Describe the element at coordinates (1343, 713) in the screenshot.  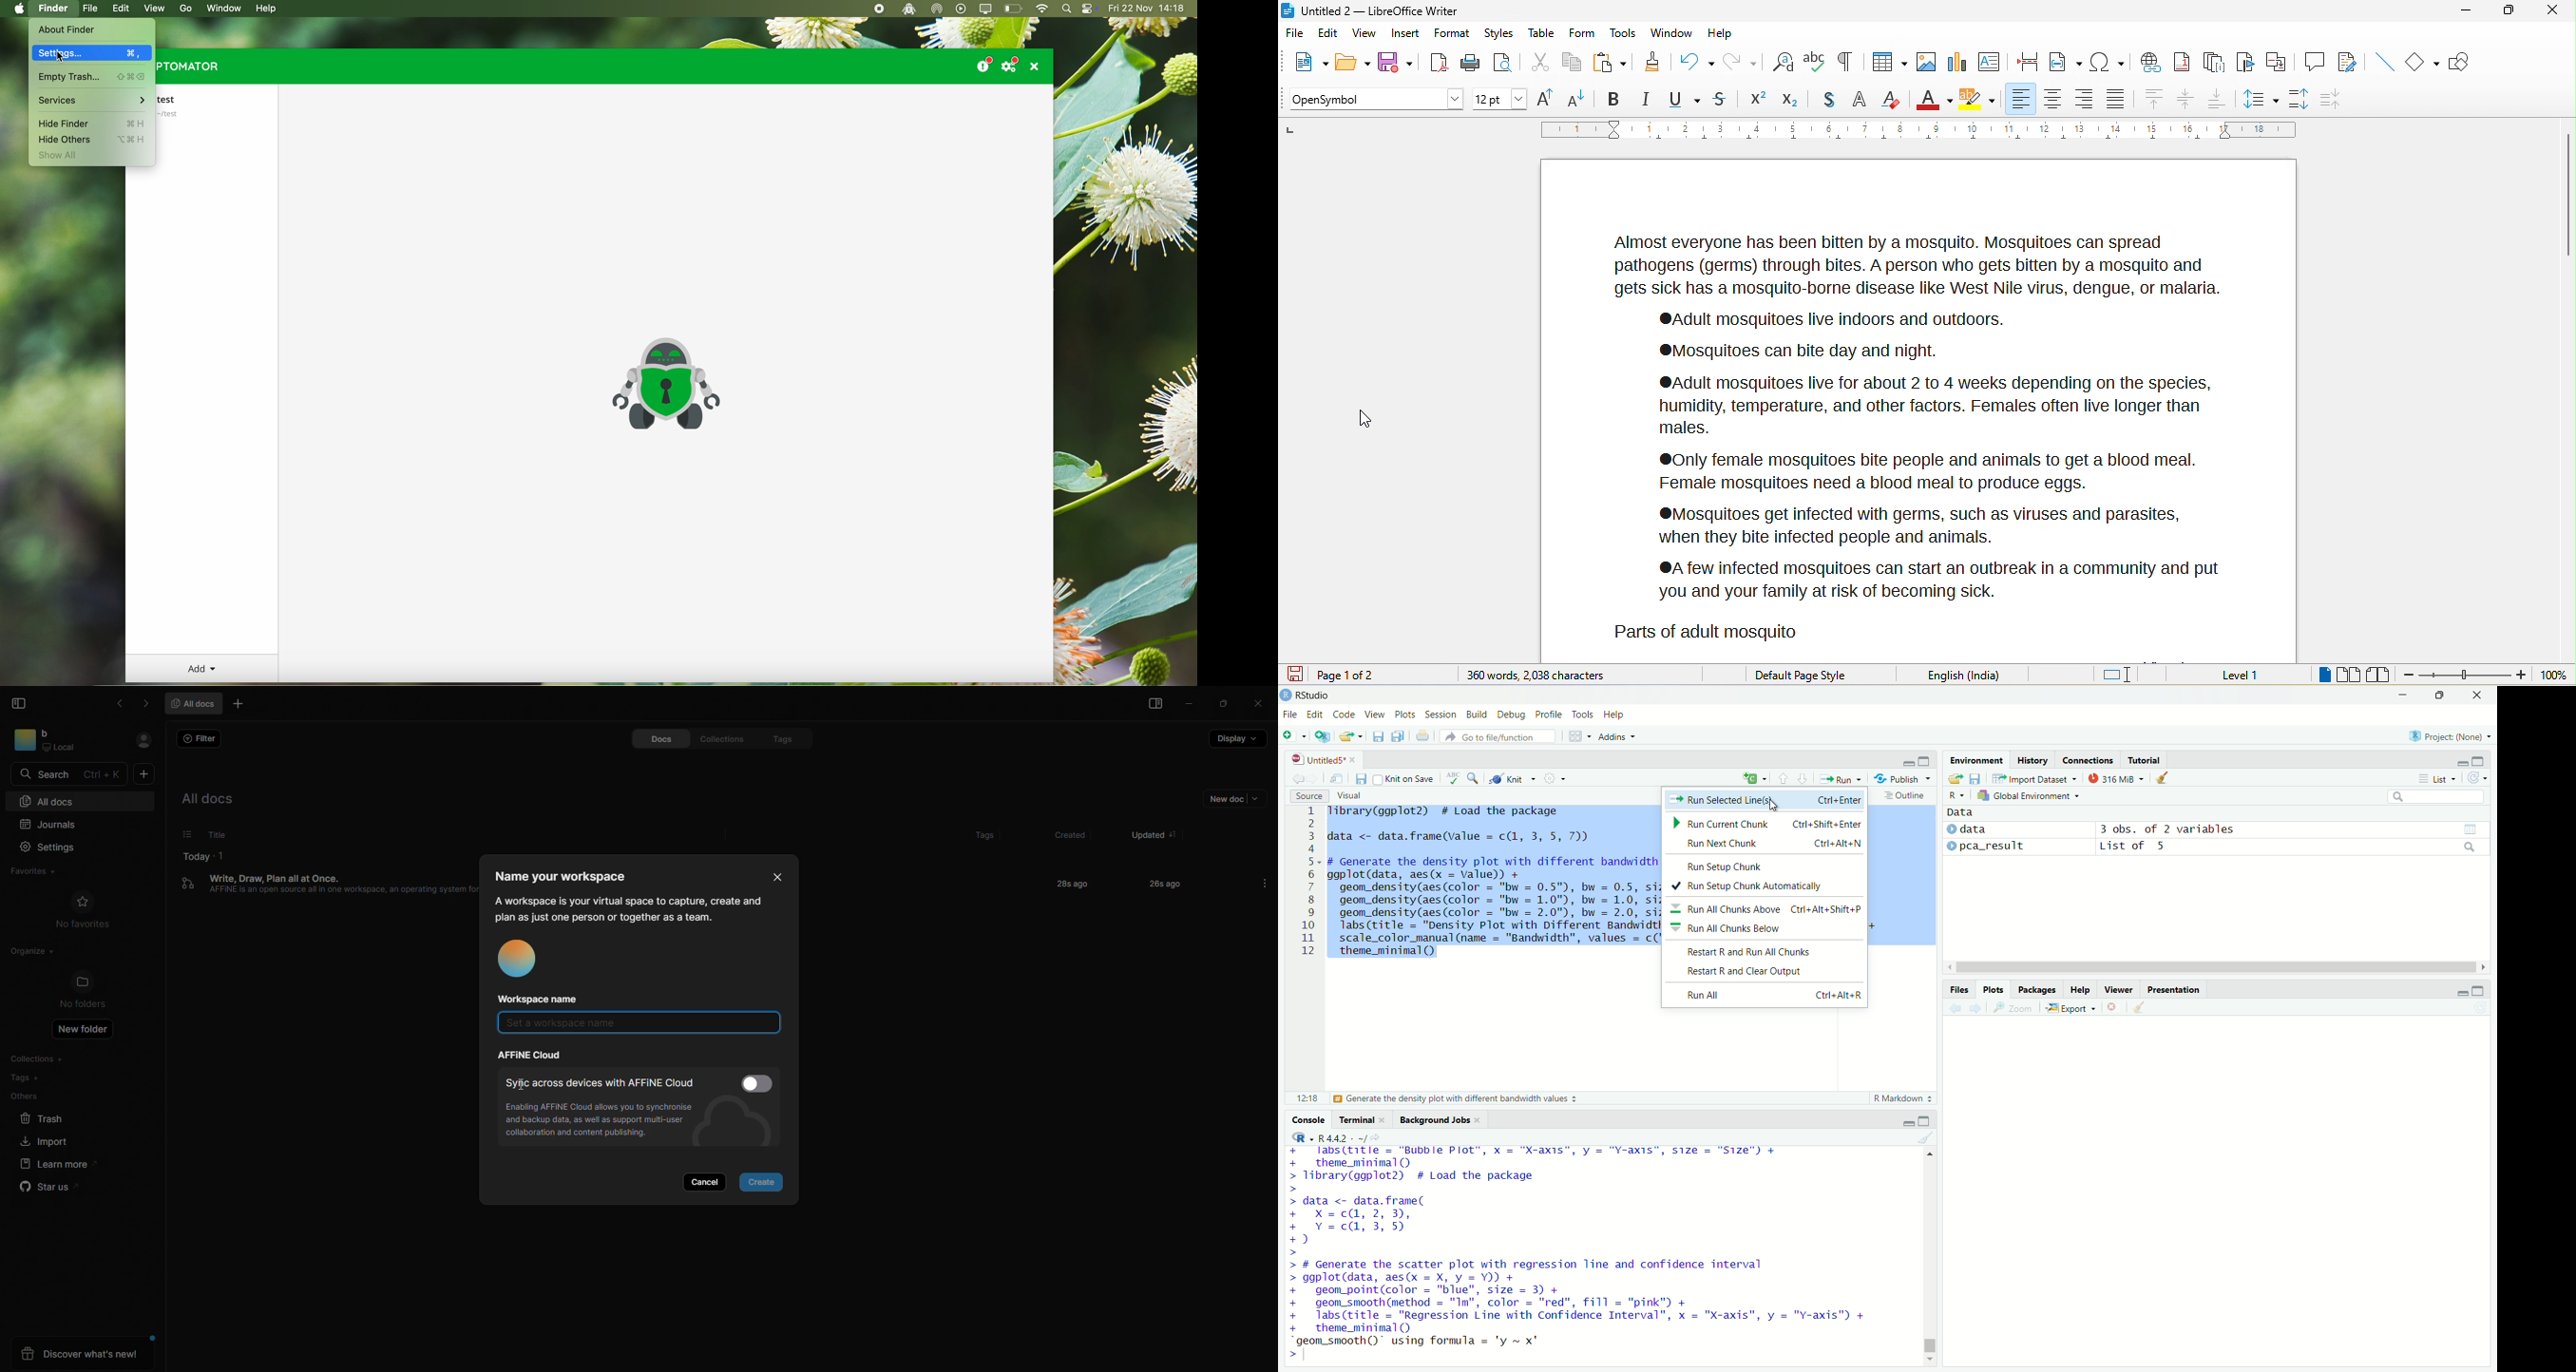
I see `Code` at that location.